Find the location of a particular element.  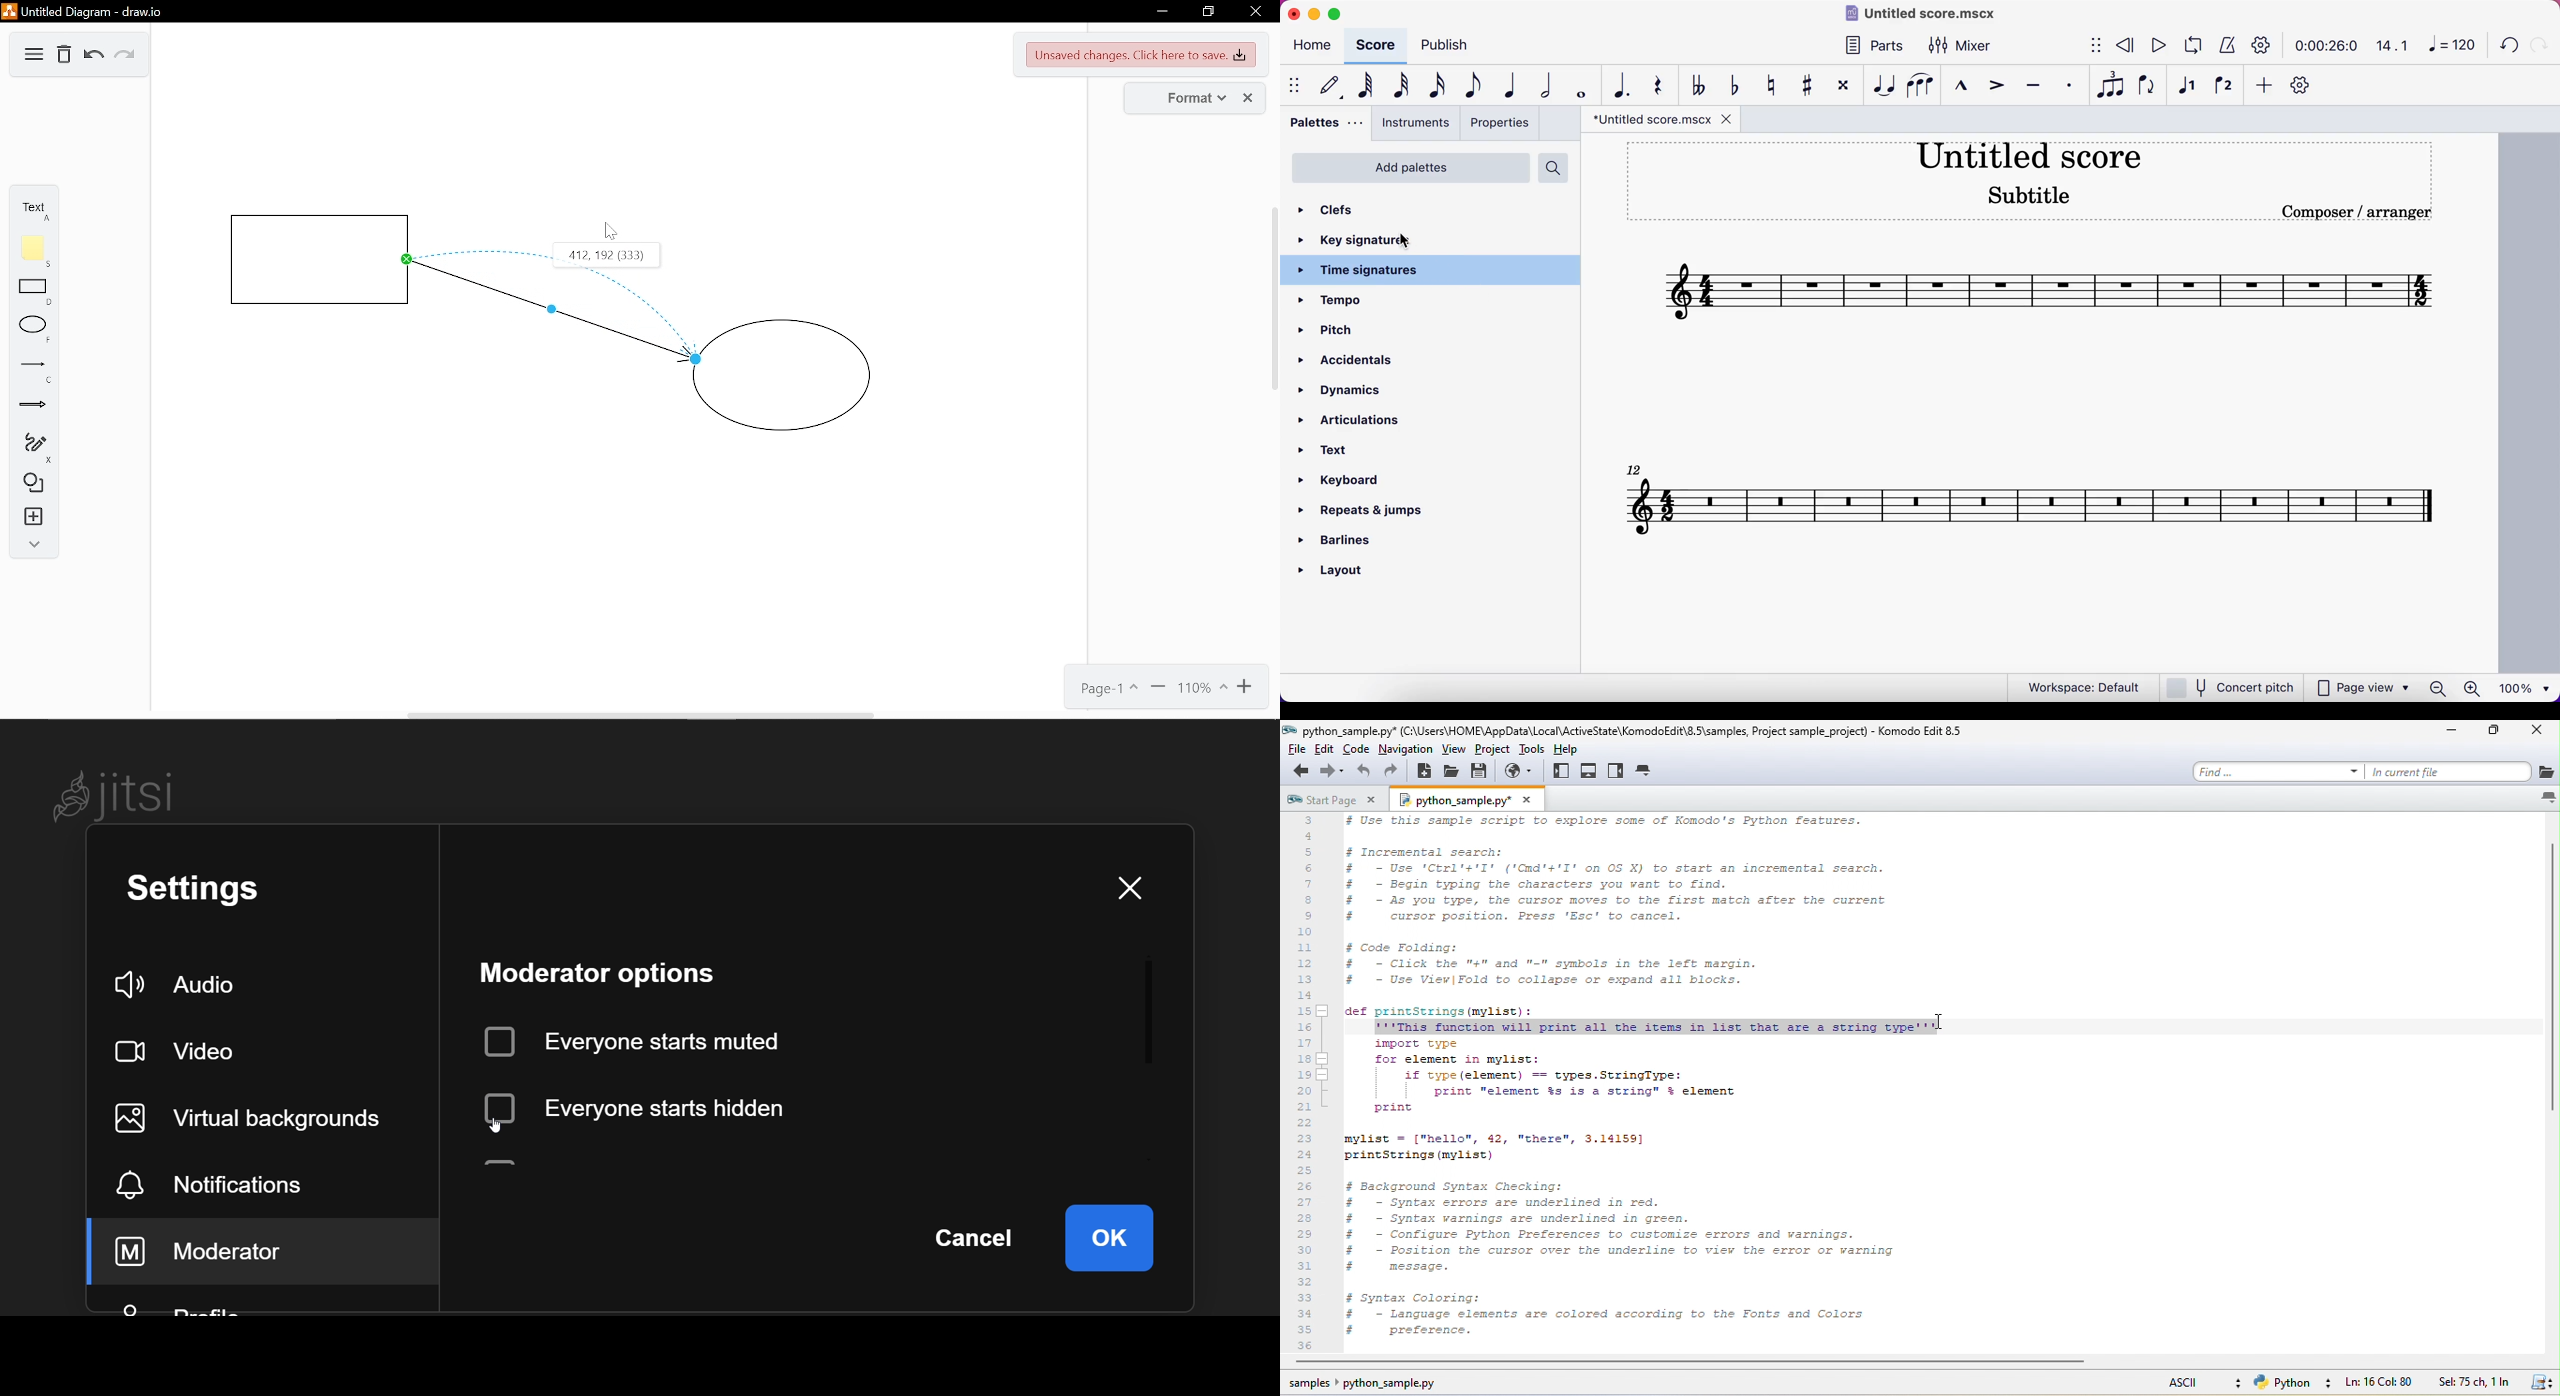

Untitled Diagram-draw.io is located at coordinates (82, 10).